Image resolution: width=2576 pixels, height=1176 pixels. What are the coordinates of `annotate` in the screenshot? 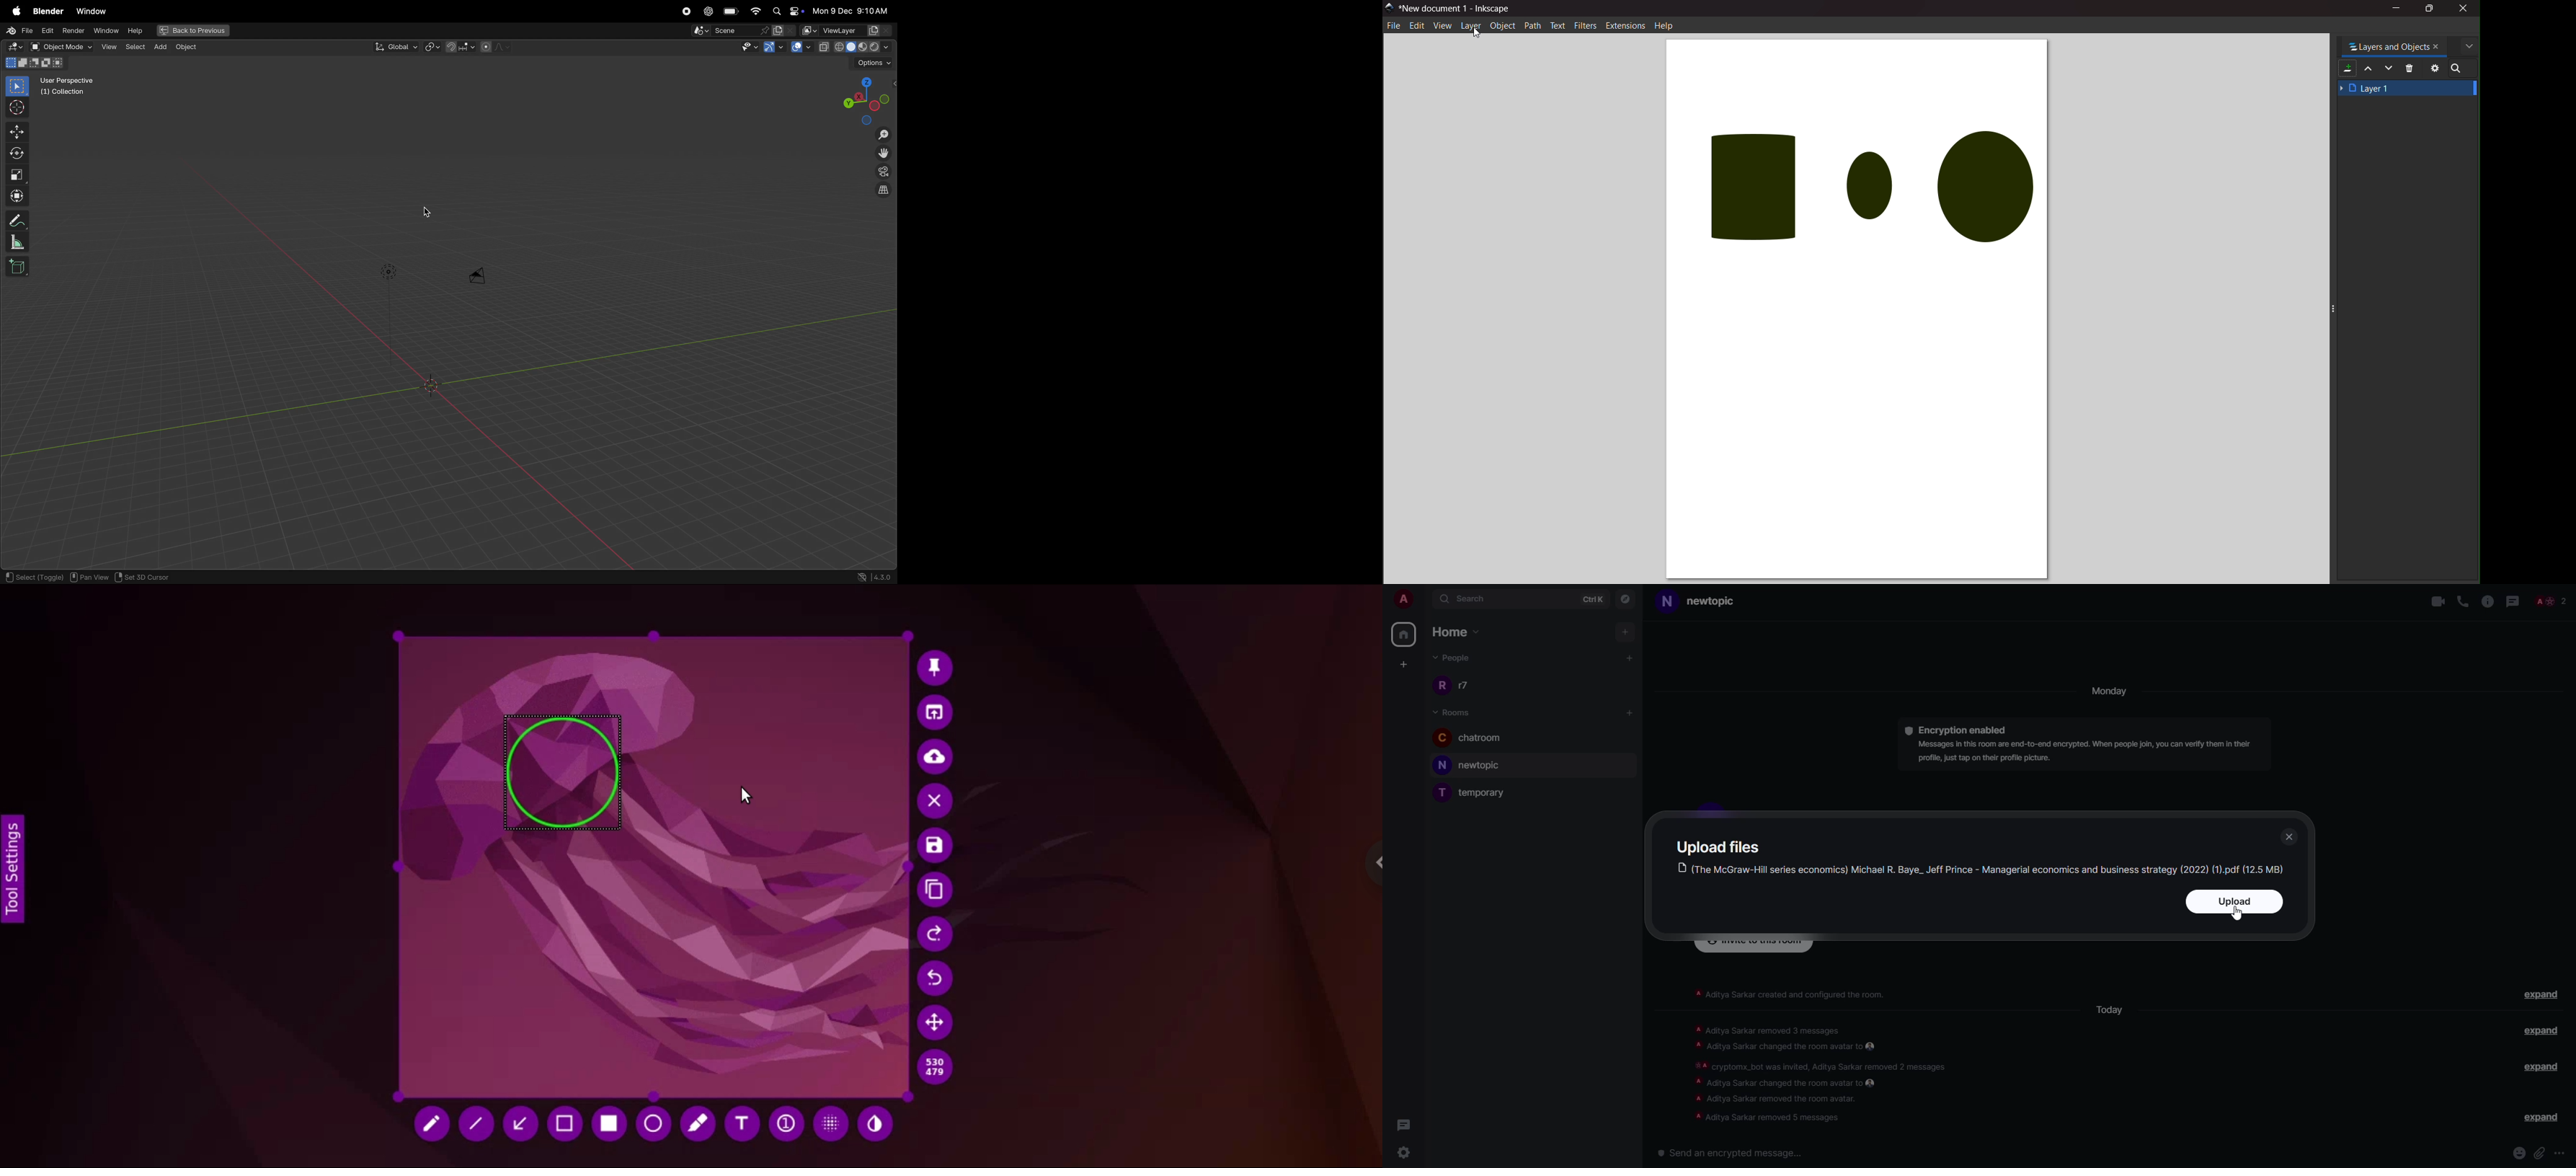 It's located at (18, 219).